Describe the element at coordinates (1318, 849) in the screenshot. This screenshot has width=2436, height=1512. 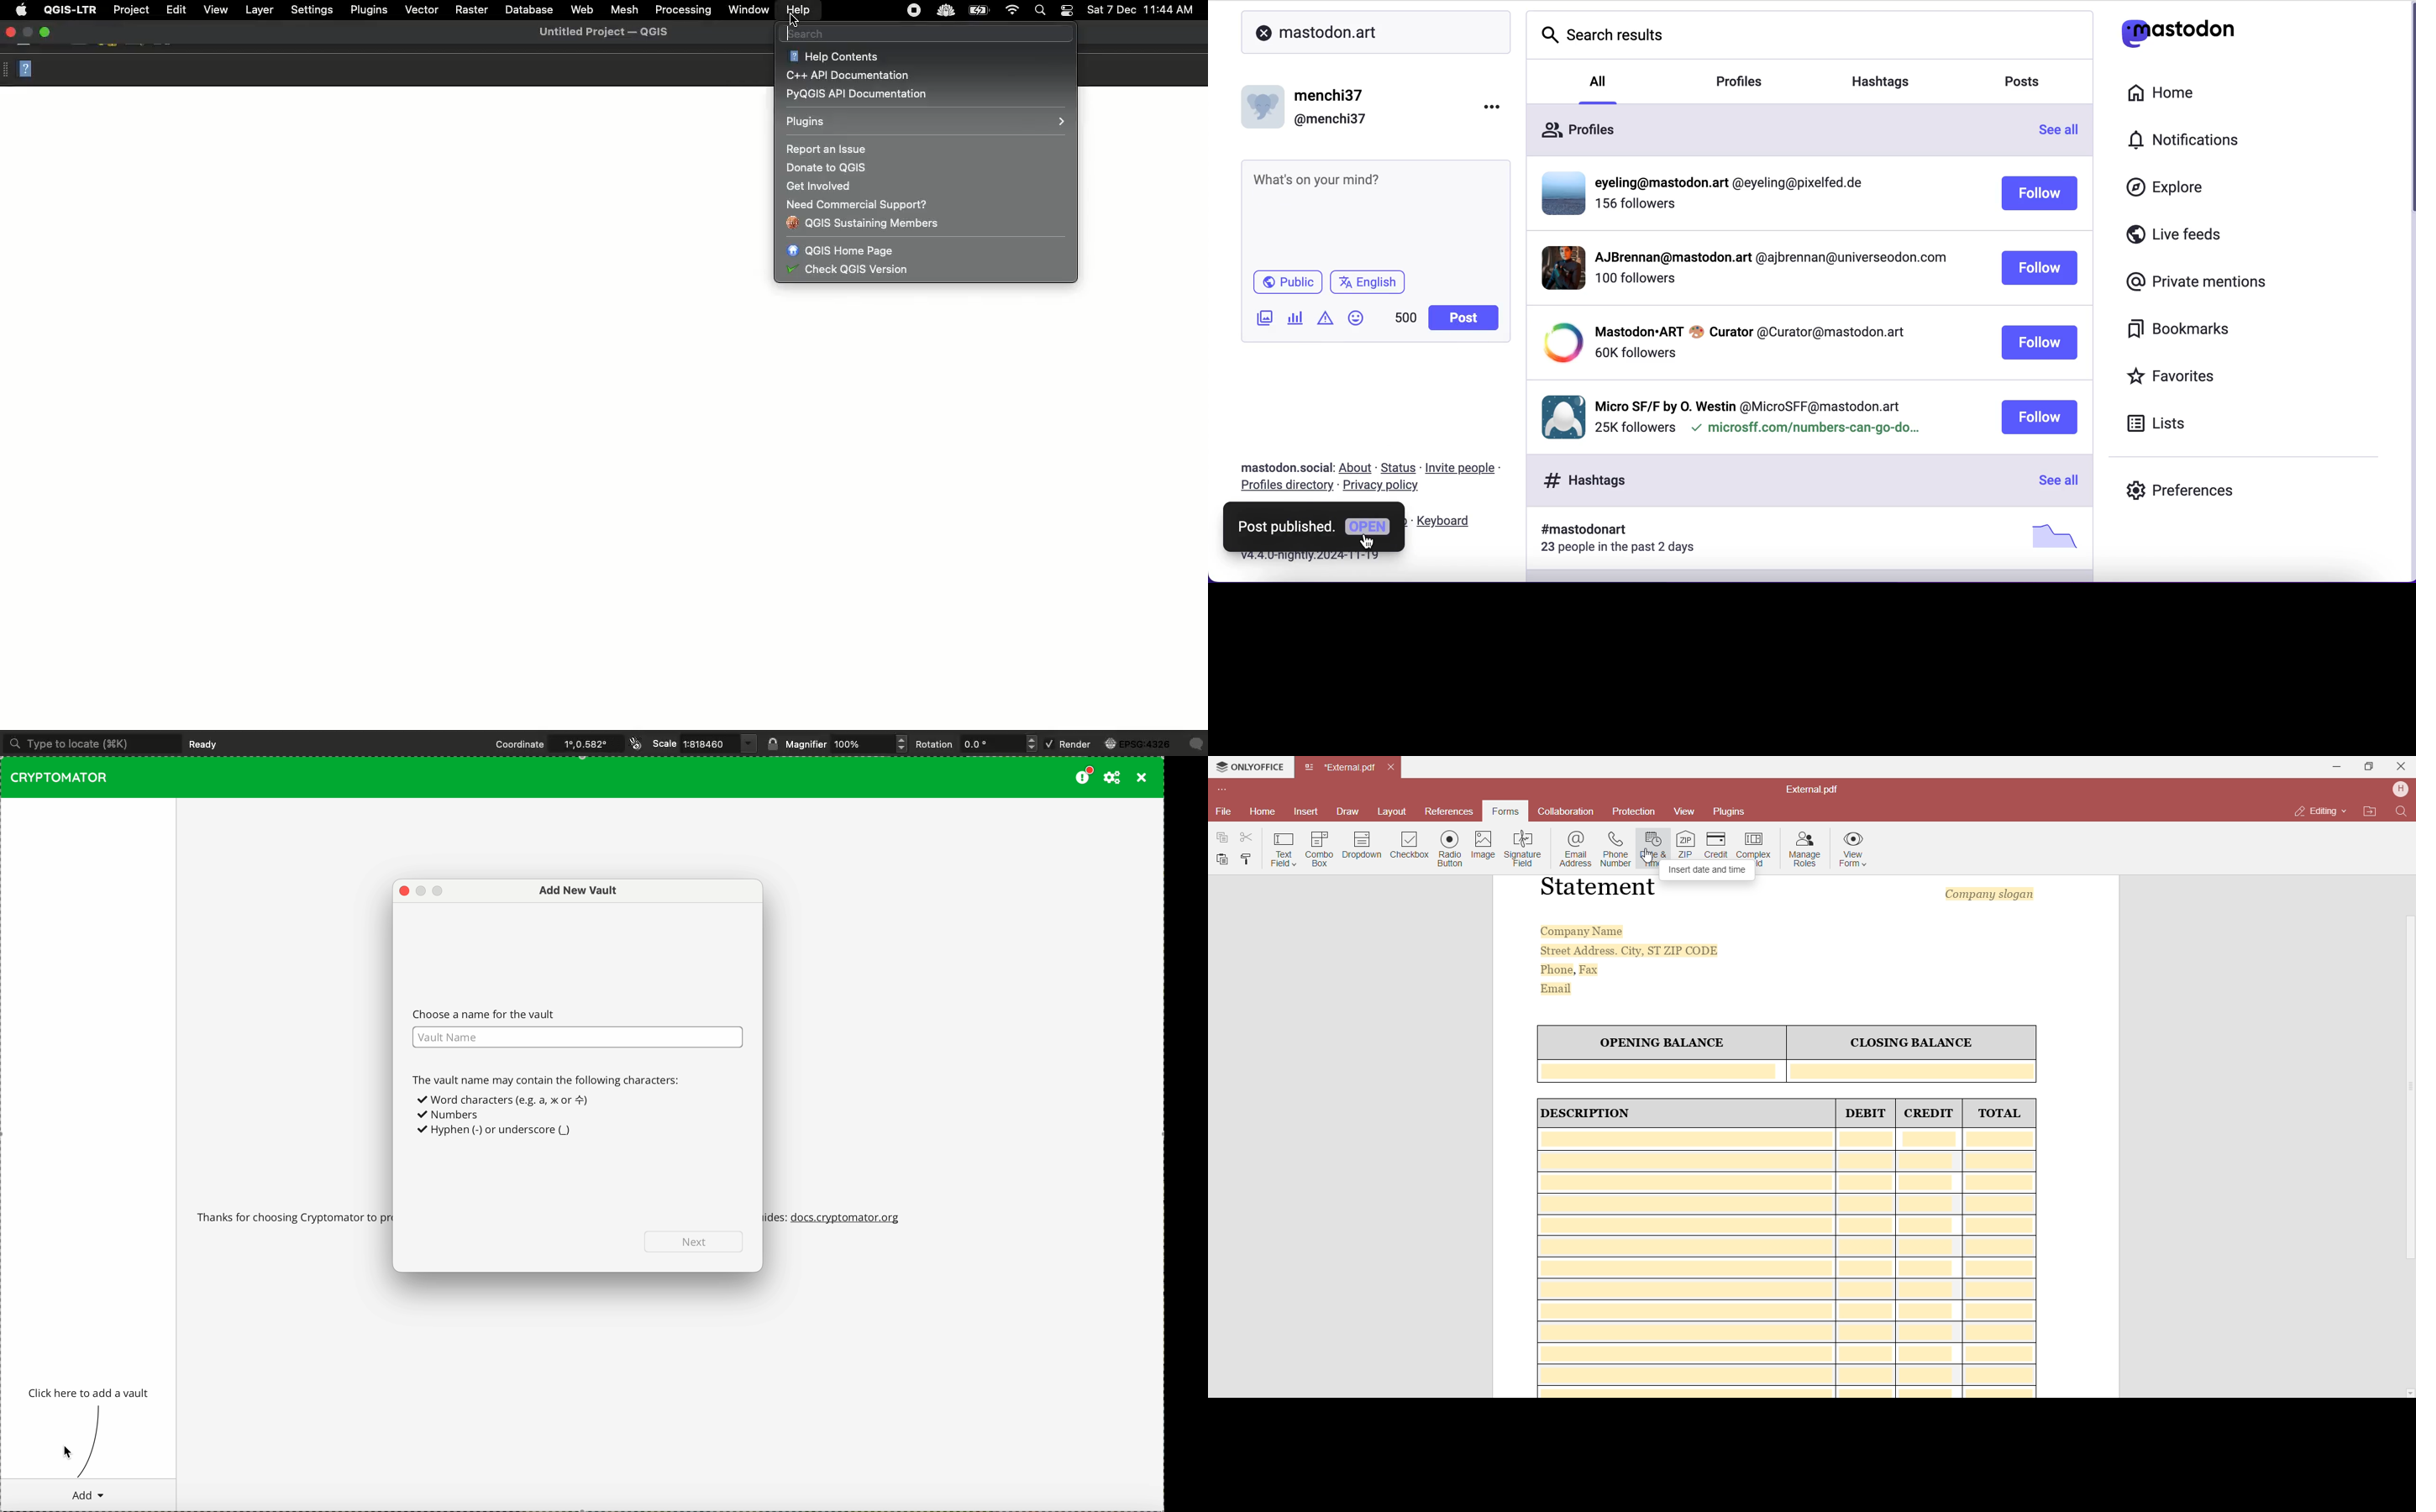
I see `Combo Box` at that location.